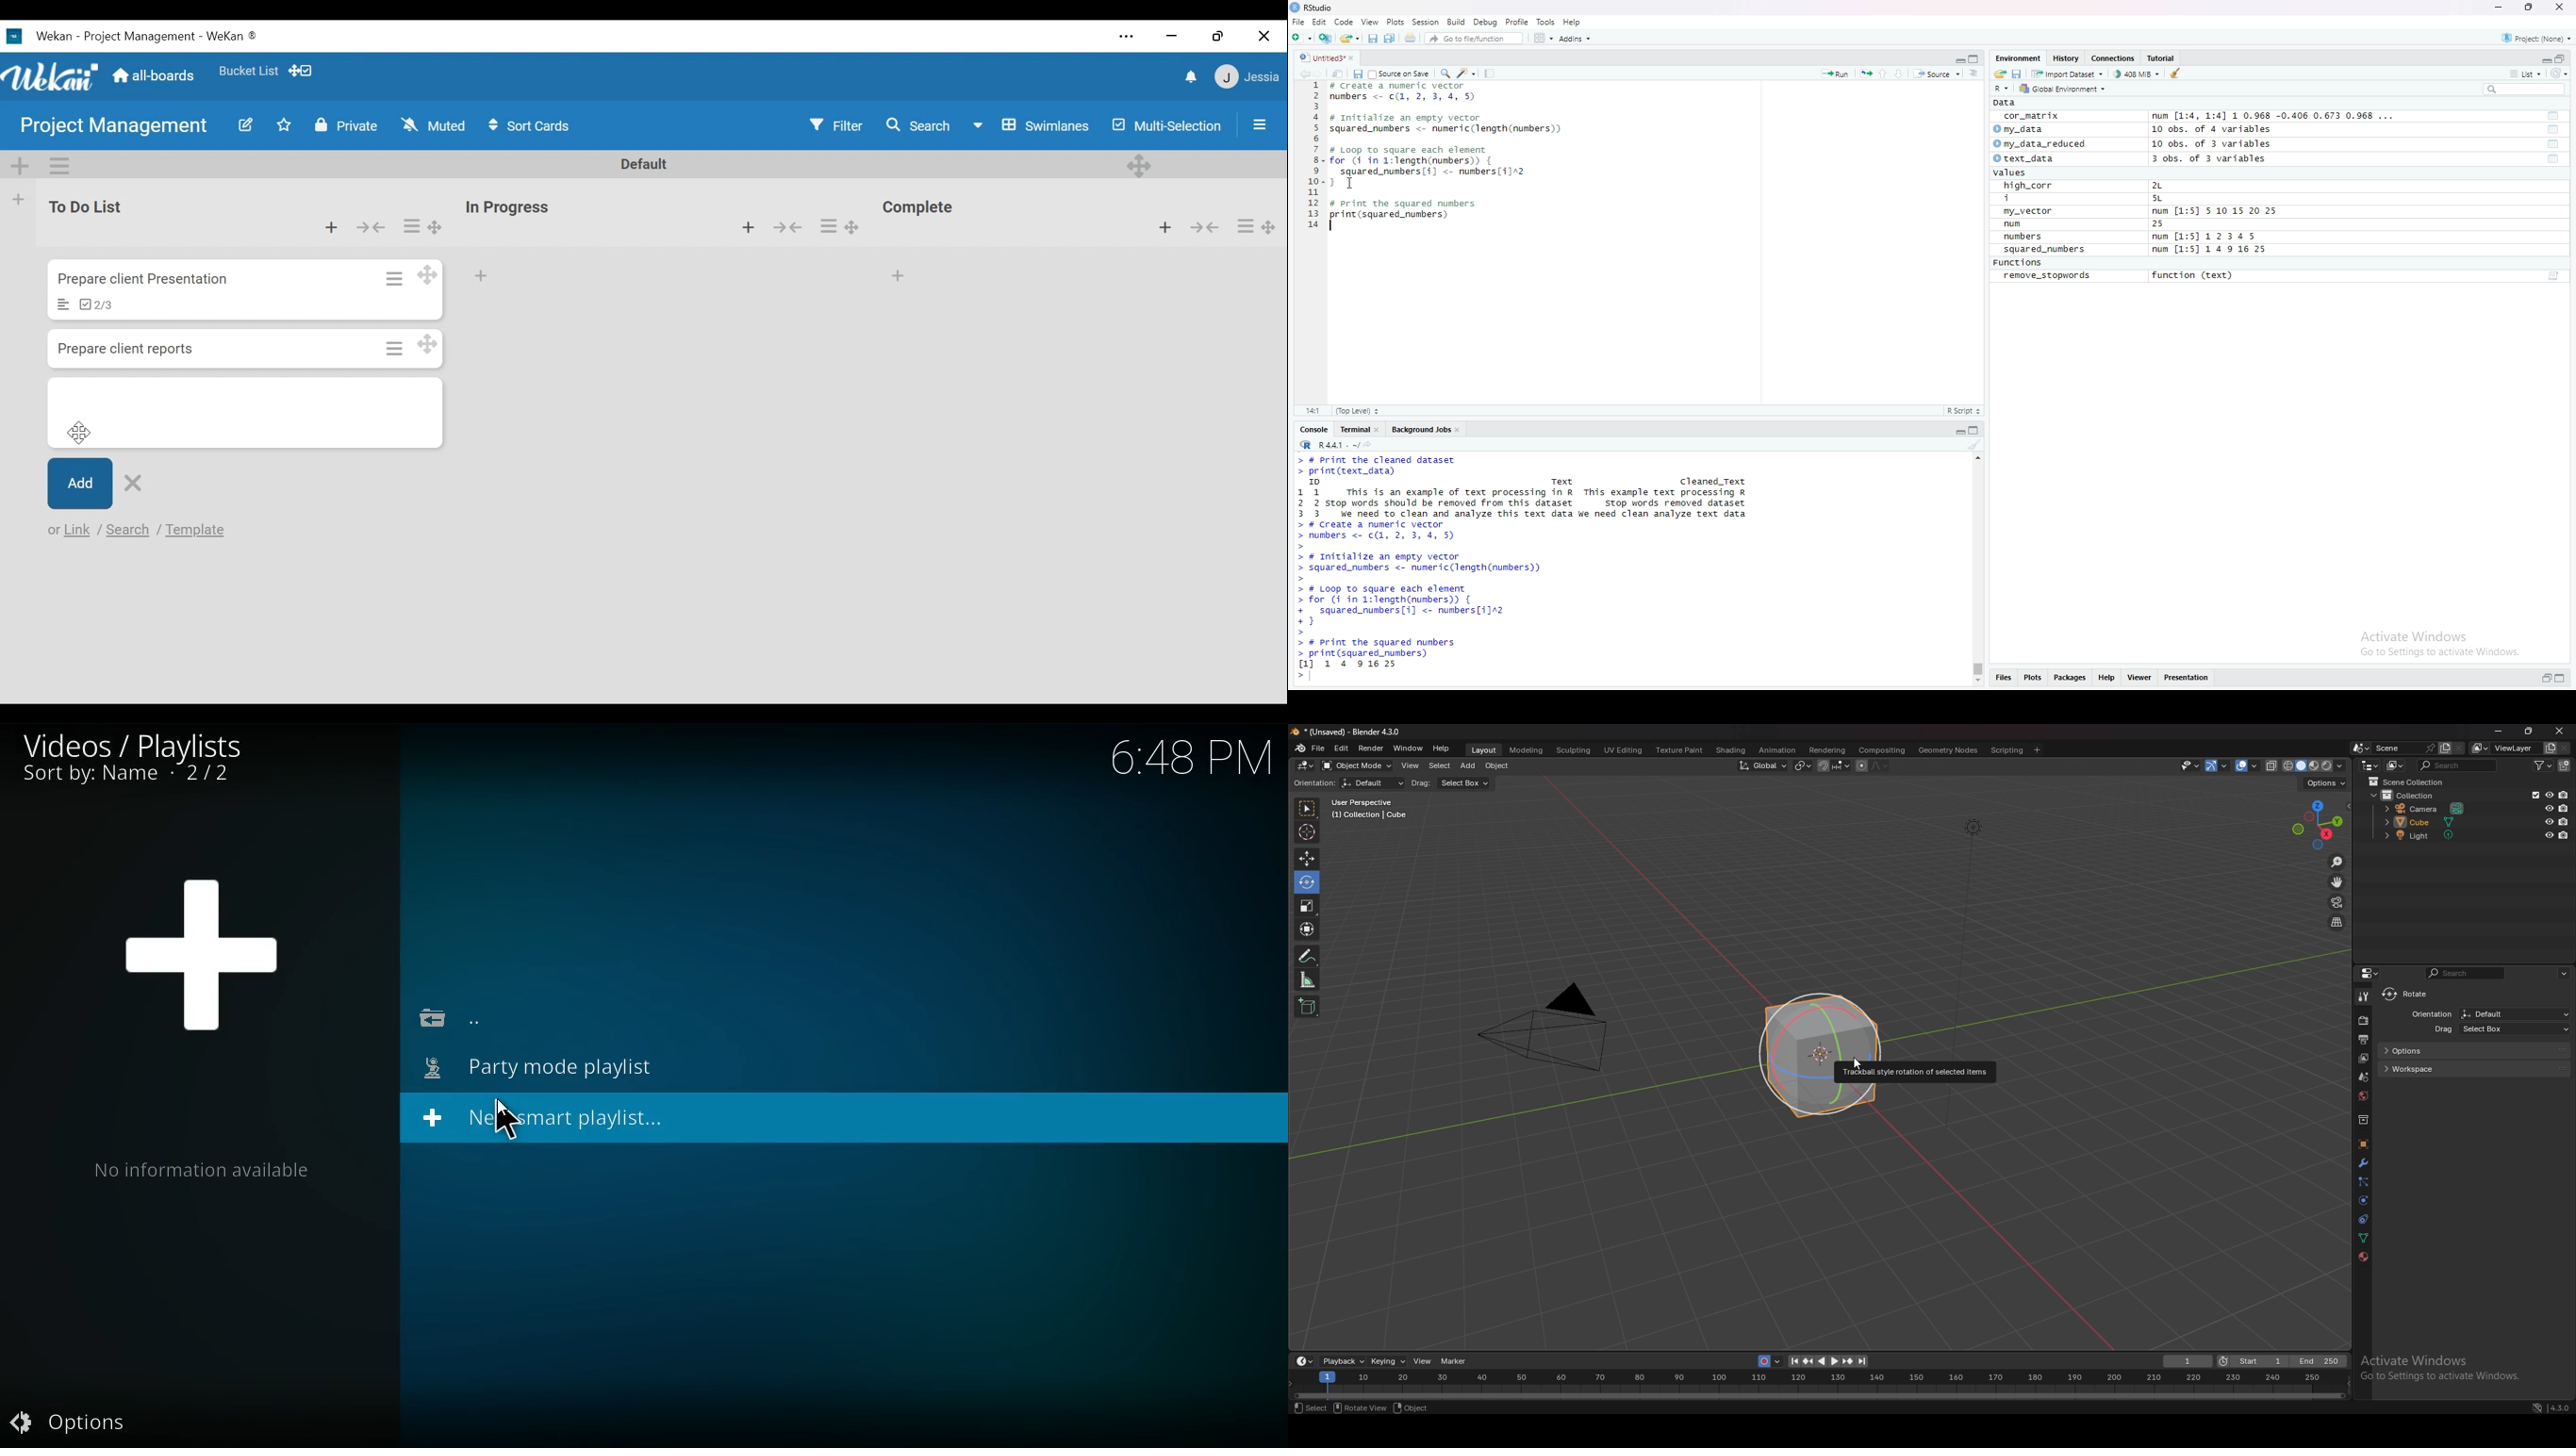  I want to click on world, so click(2363, 1096).